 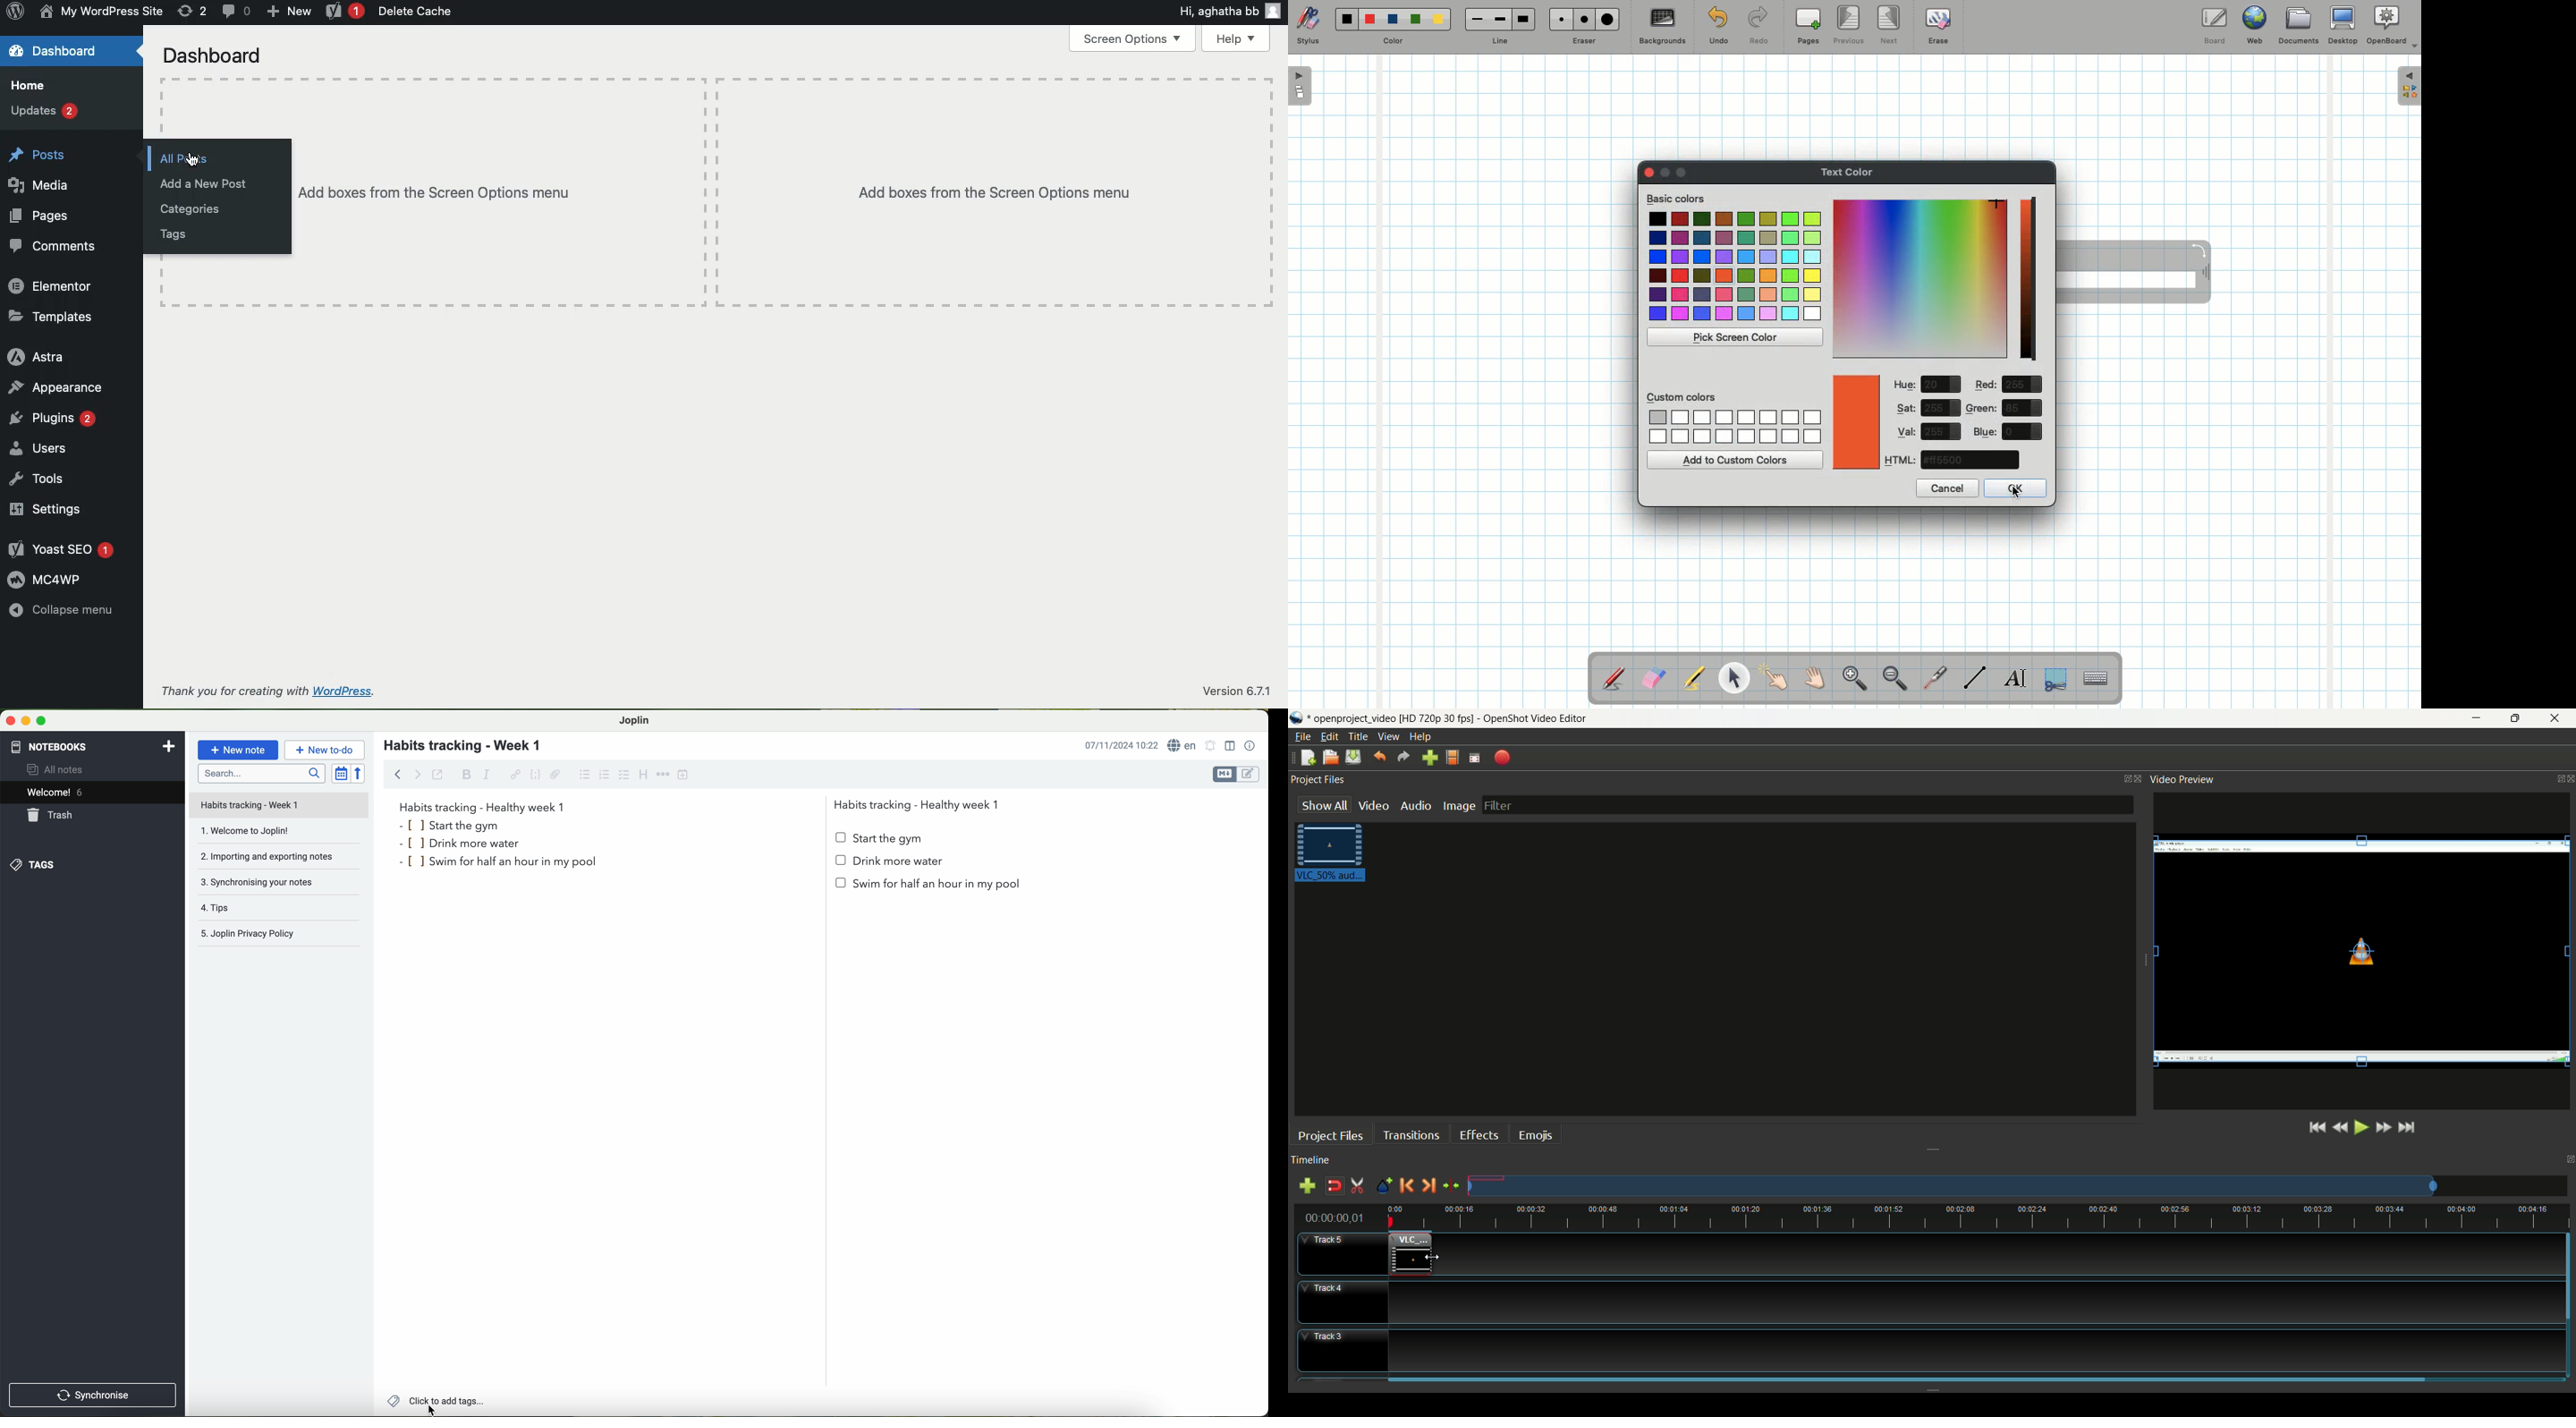 I want to click on habits tracking week 1, so click(x=482, y=806).